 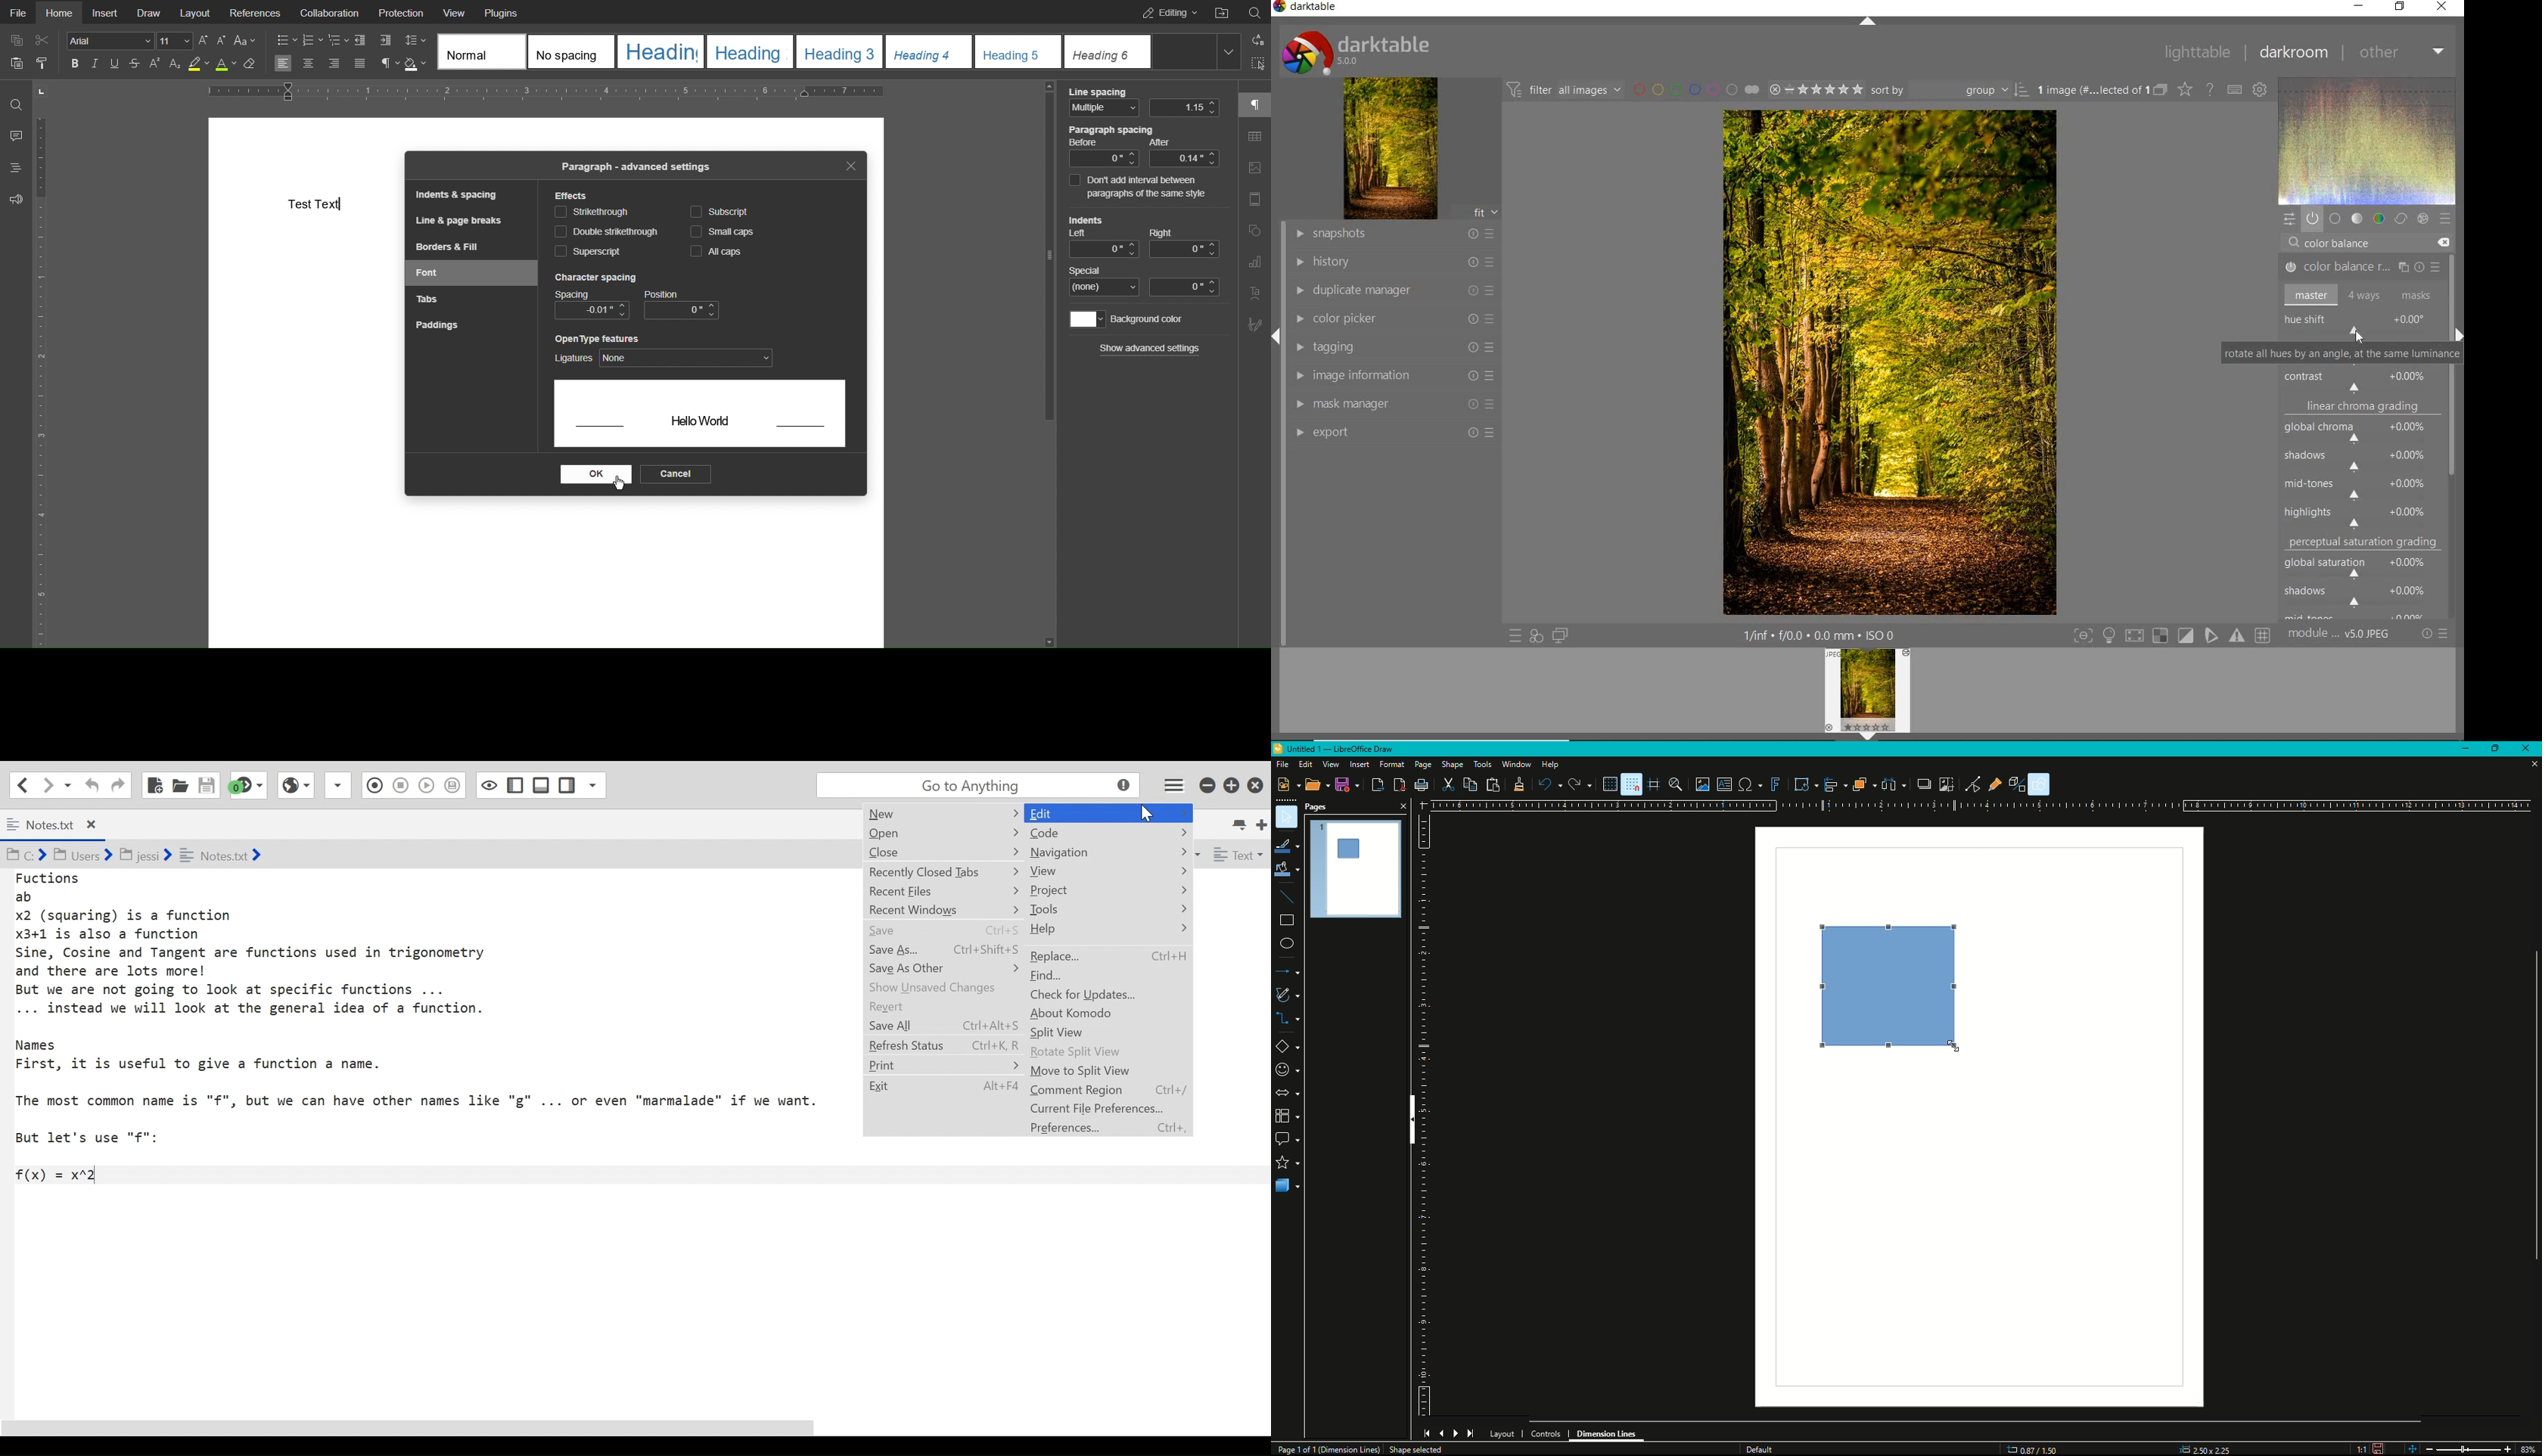 I want to click on navigation, so click(x=1111, y=853).